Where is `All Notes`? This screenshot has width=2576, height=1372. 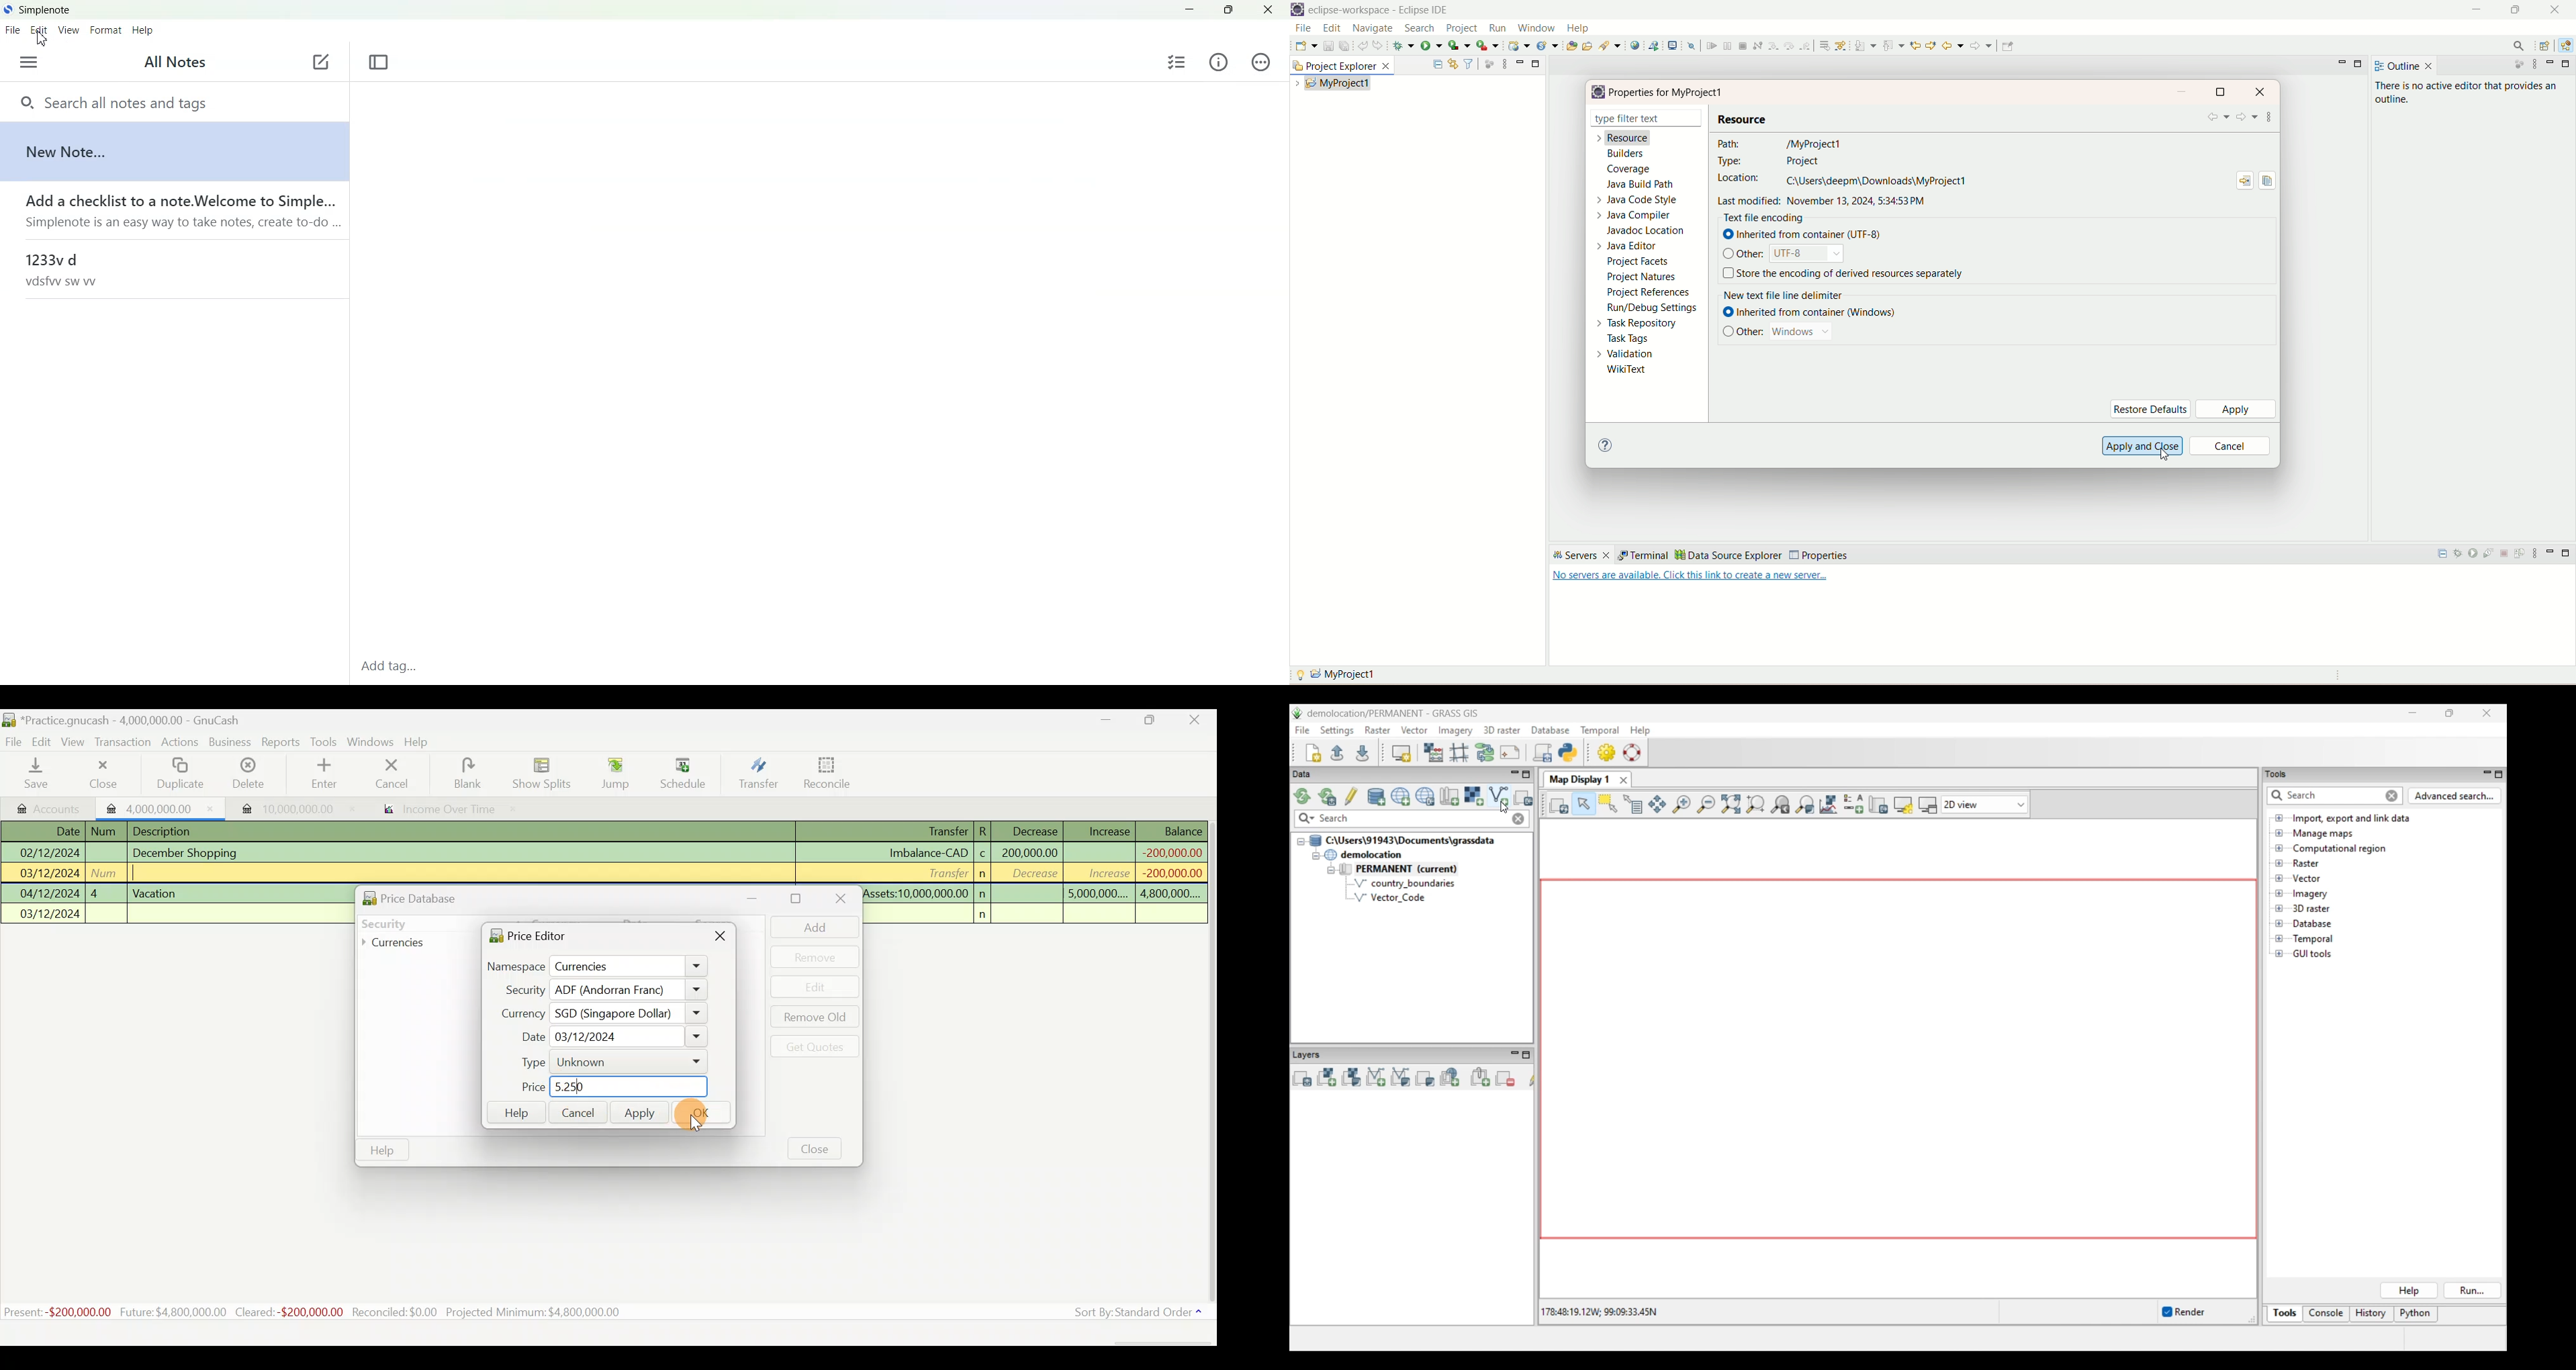
All Notes is located at coordinates (177, 62).